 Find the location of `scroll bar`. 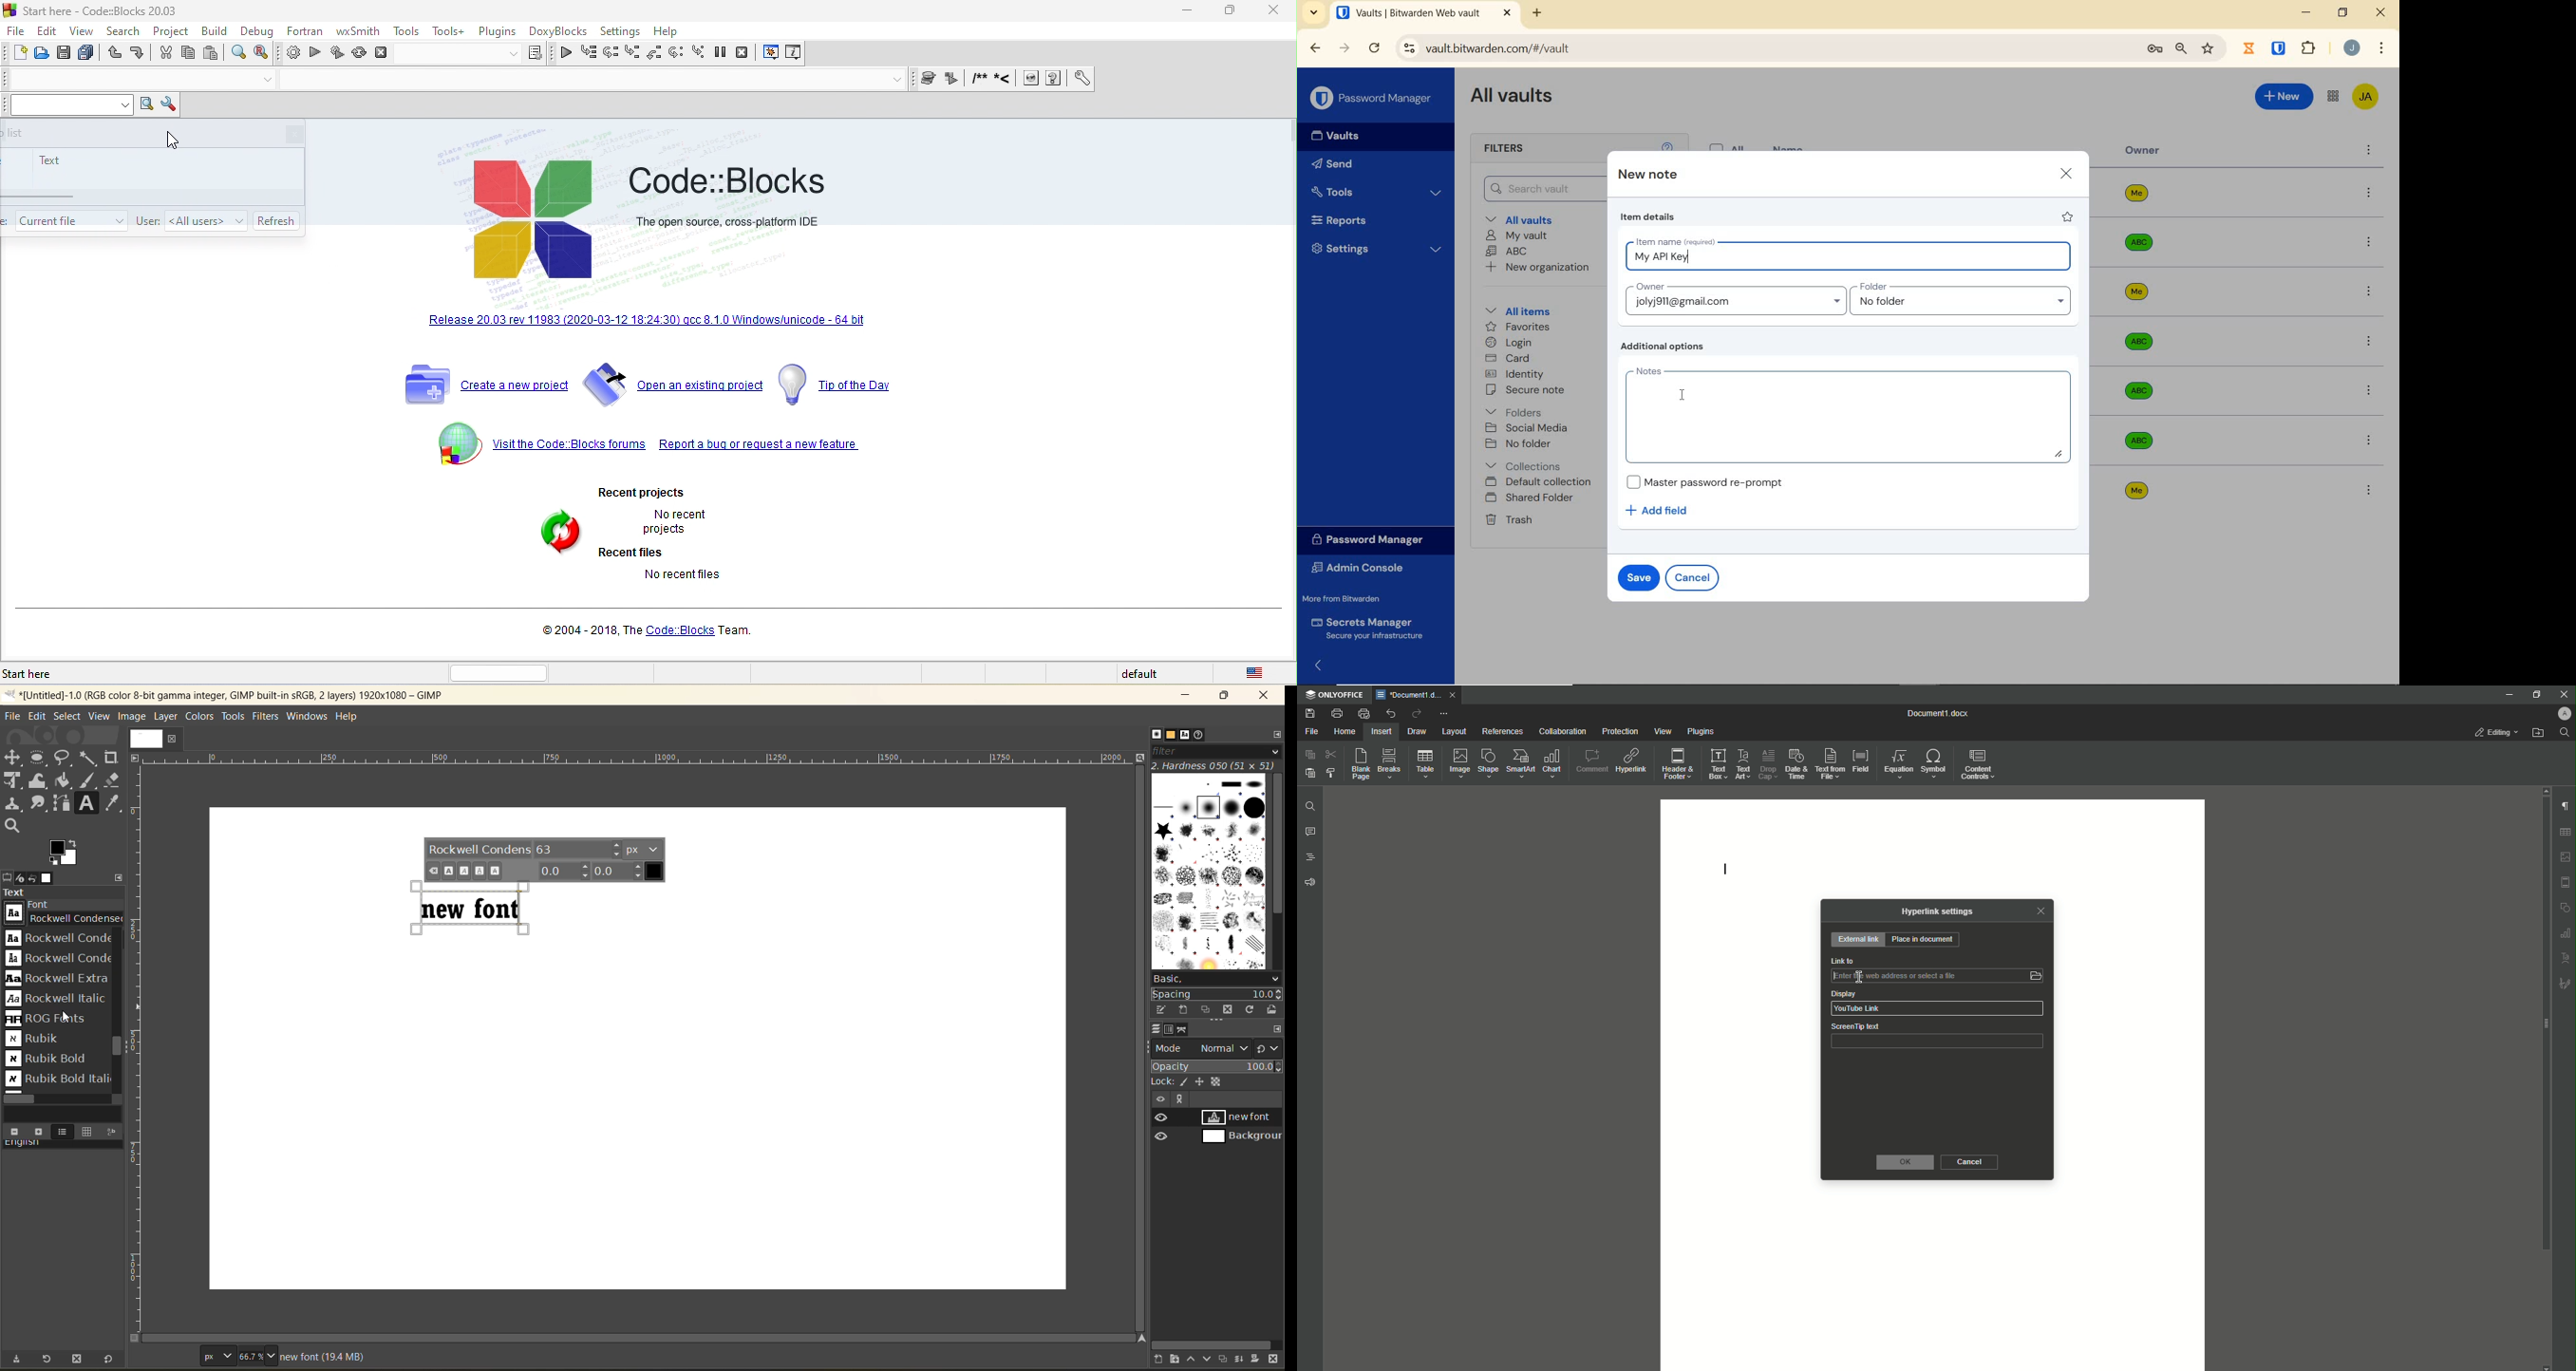

scroll bar is located at coordinates (2545, 1024).